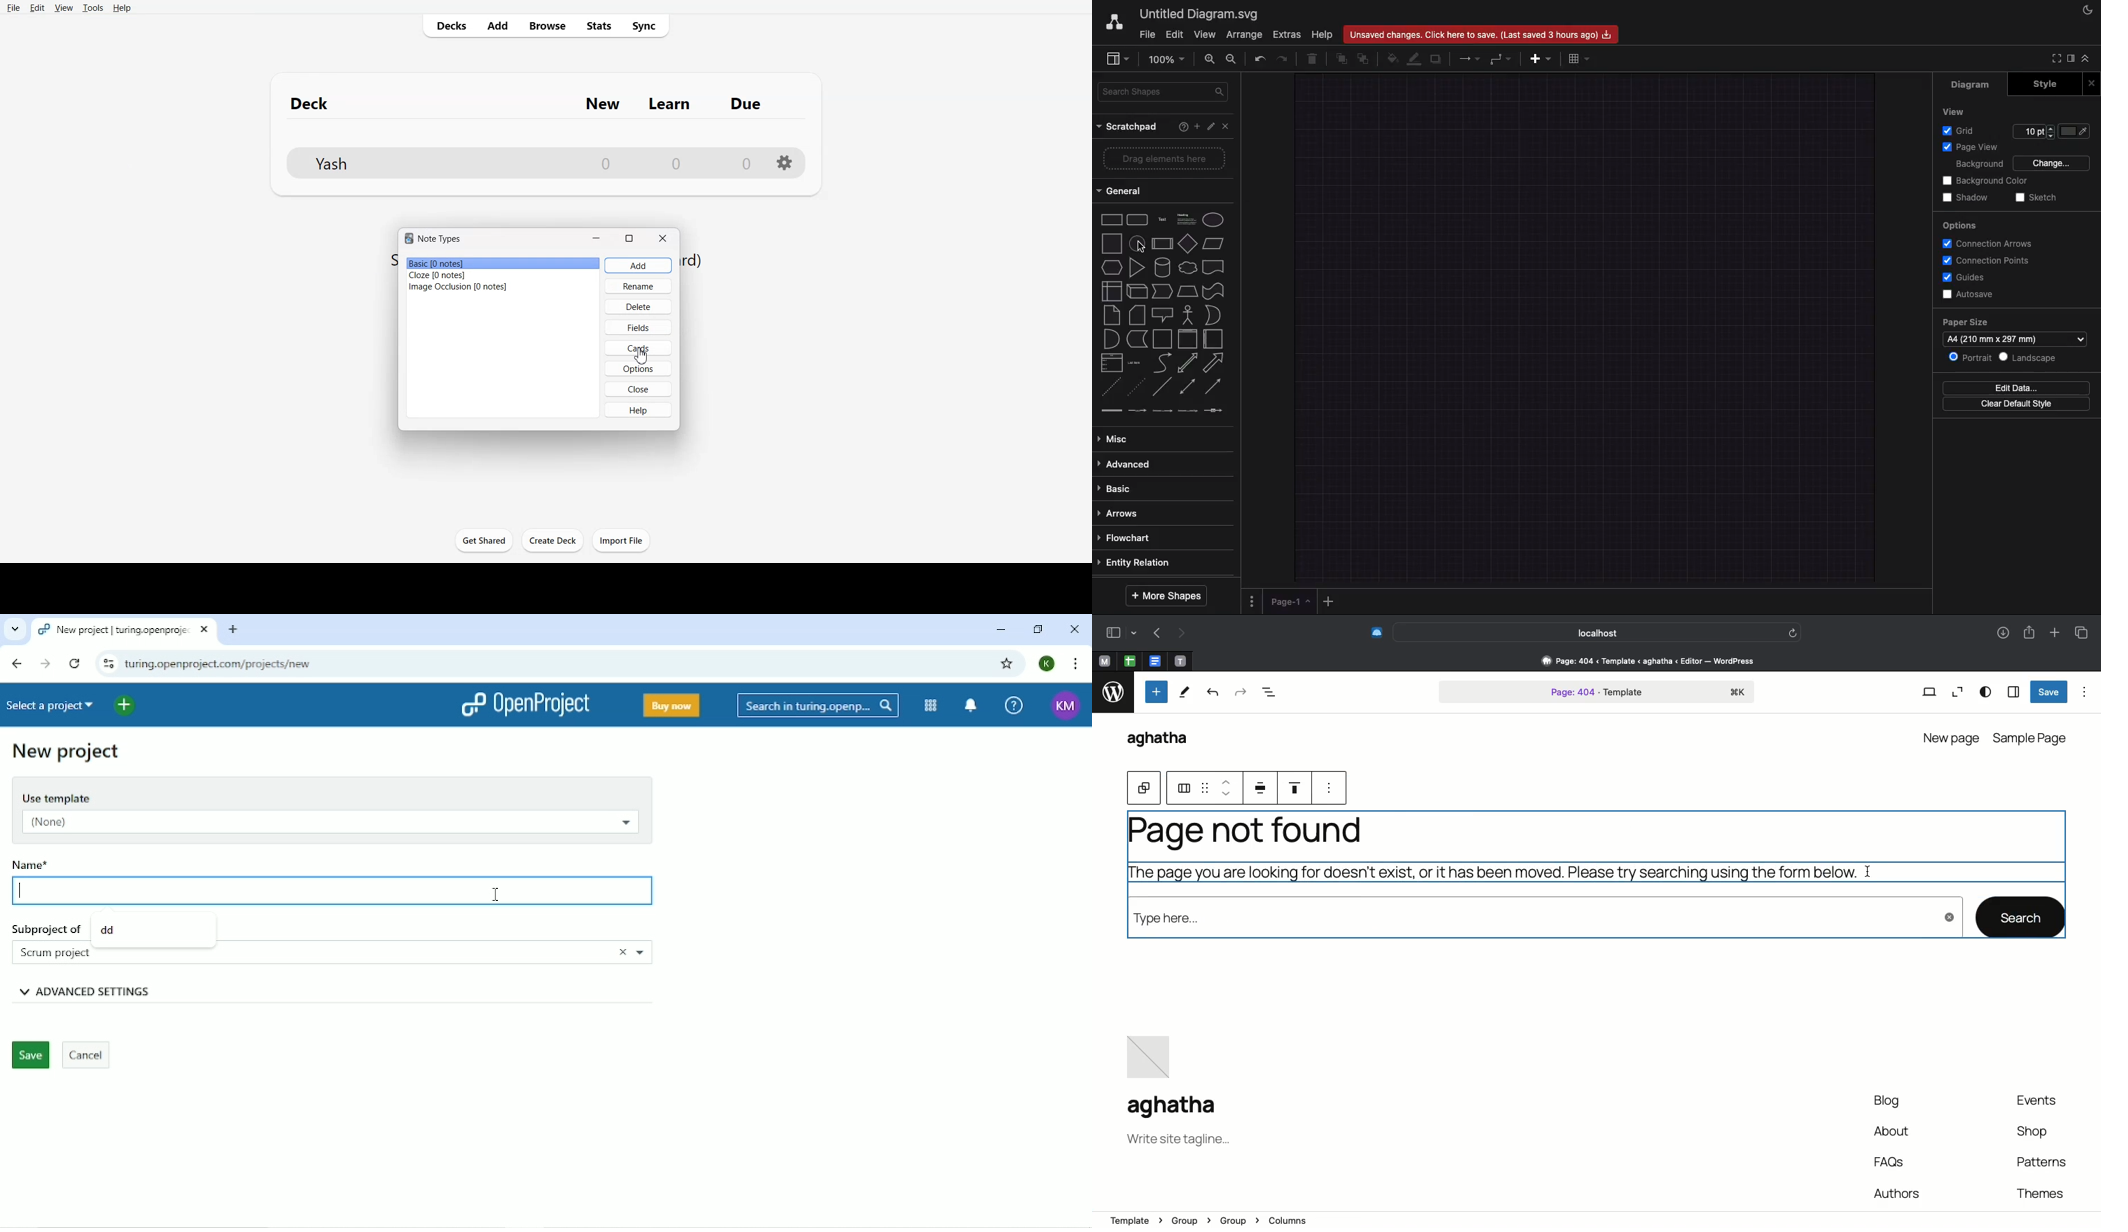  Describe the element at coordinates (1892, 1133) in the screenshot. I see `About` at that location.